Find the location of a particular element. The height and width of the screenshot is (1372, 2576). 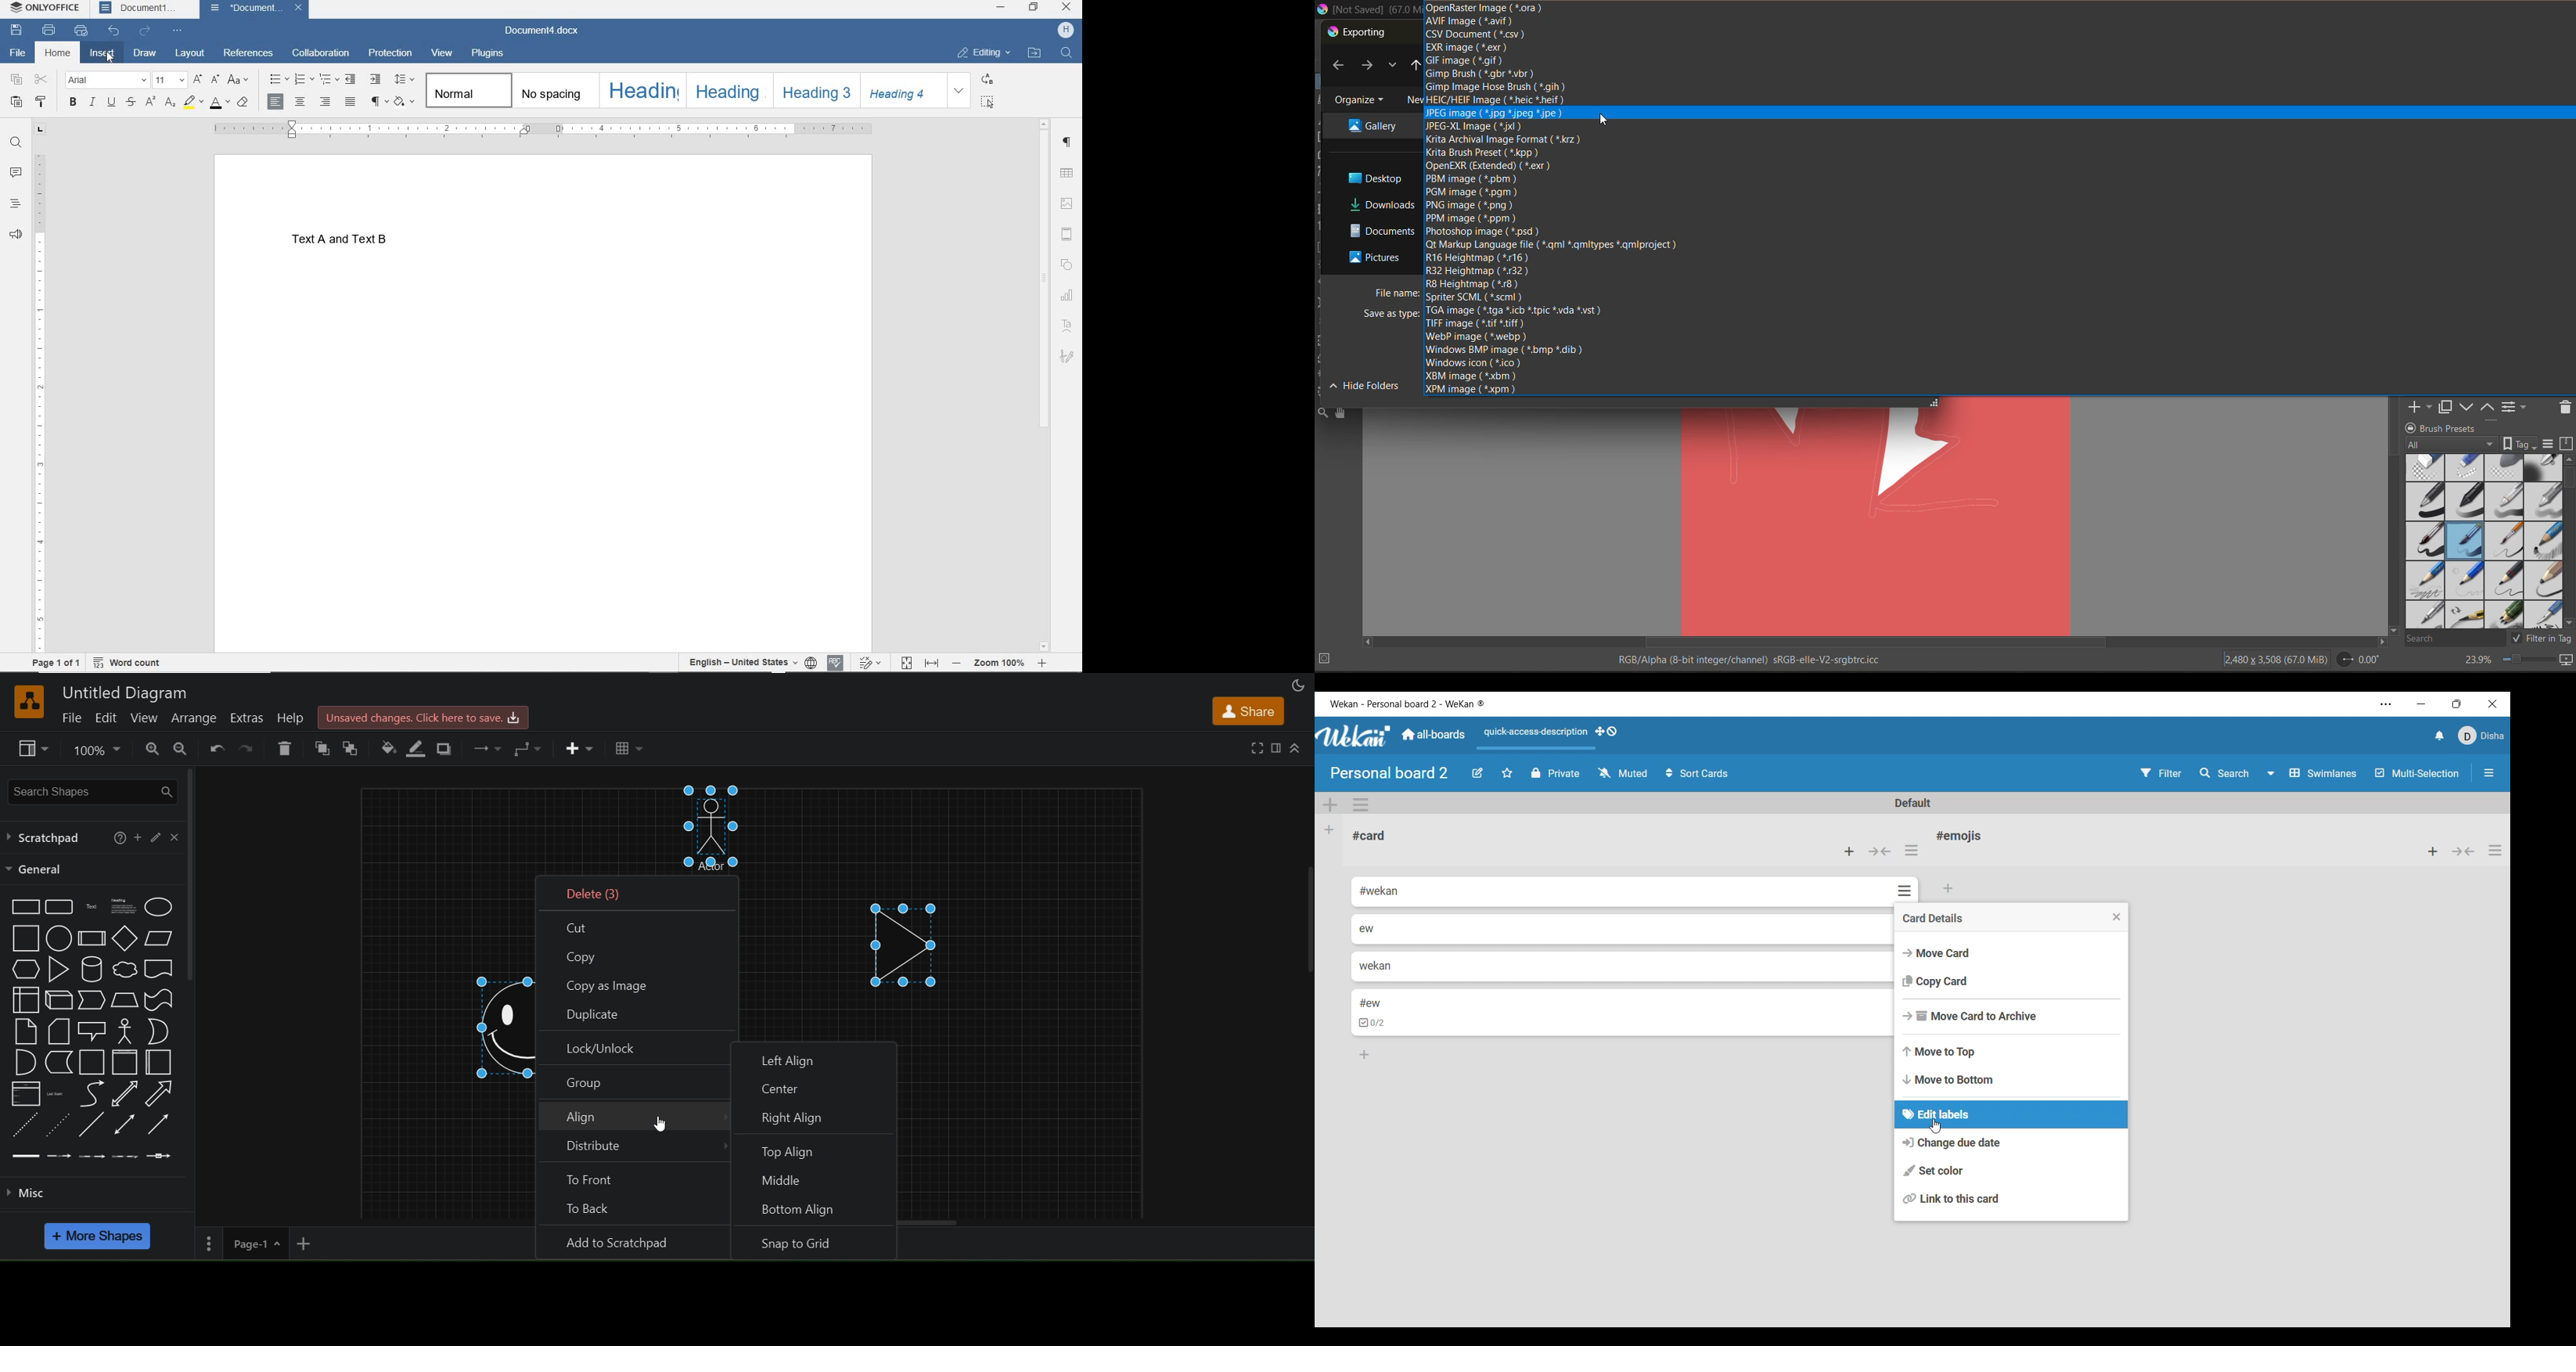

more shapes is located at coordinates (99, 1237).